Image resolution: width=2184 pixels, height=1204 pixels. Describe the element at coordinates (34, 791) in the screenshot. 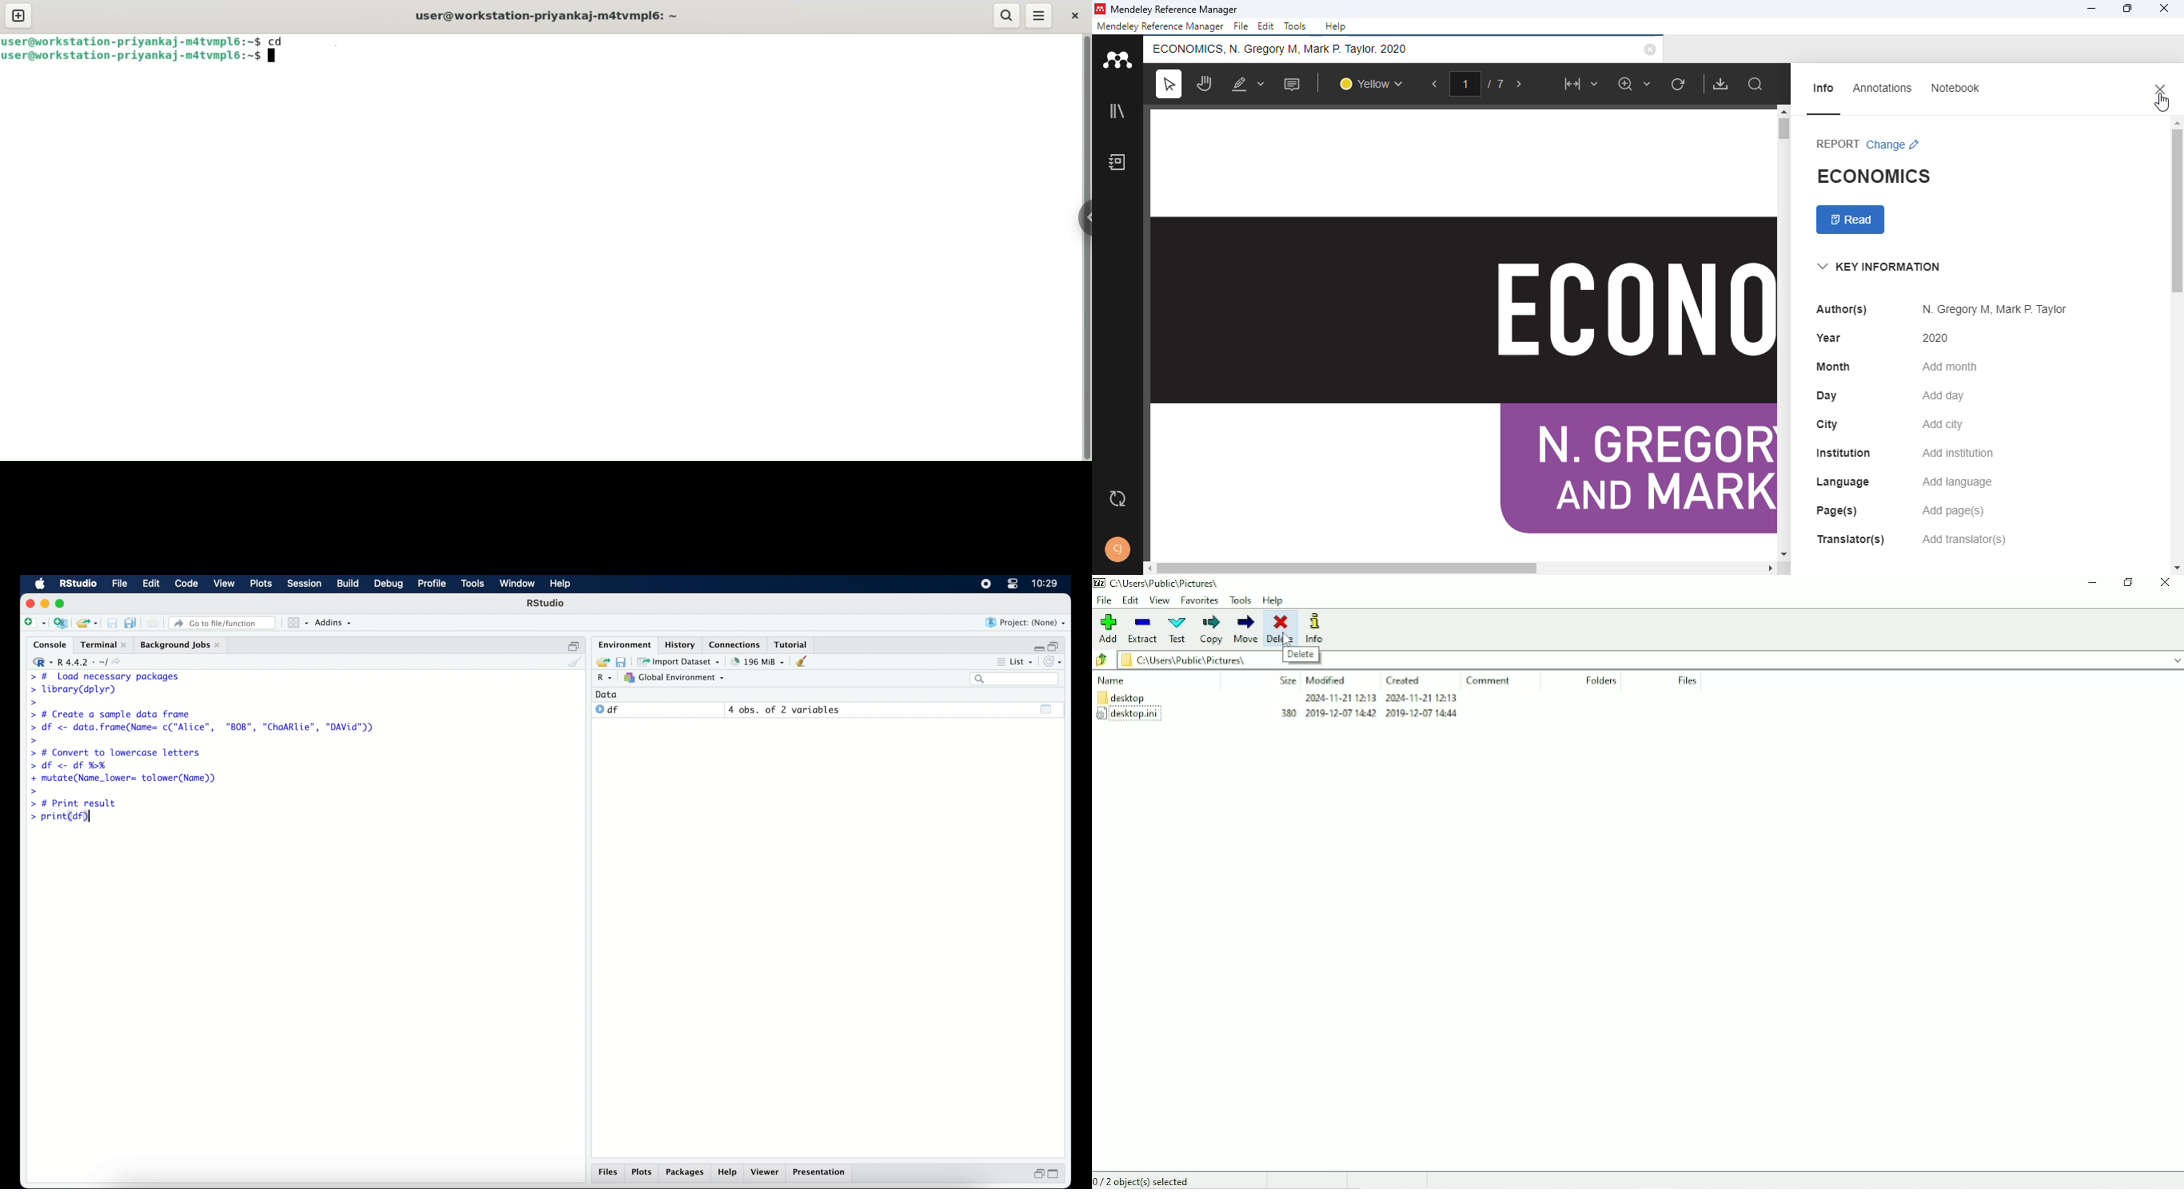

I see `command prompt` at that location.